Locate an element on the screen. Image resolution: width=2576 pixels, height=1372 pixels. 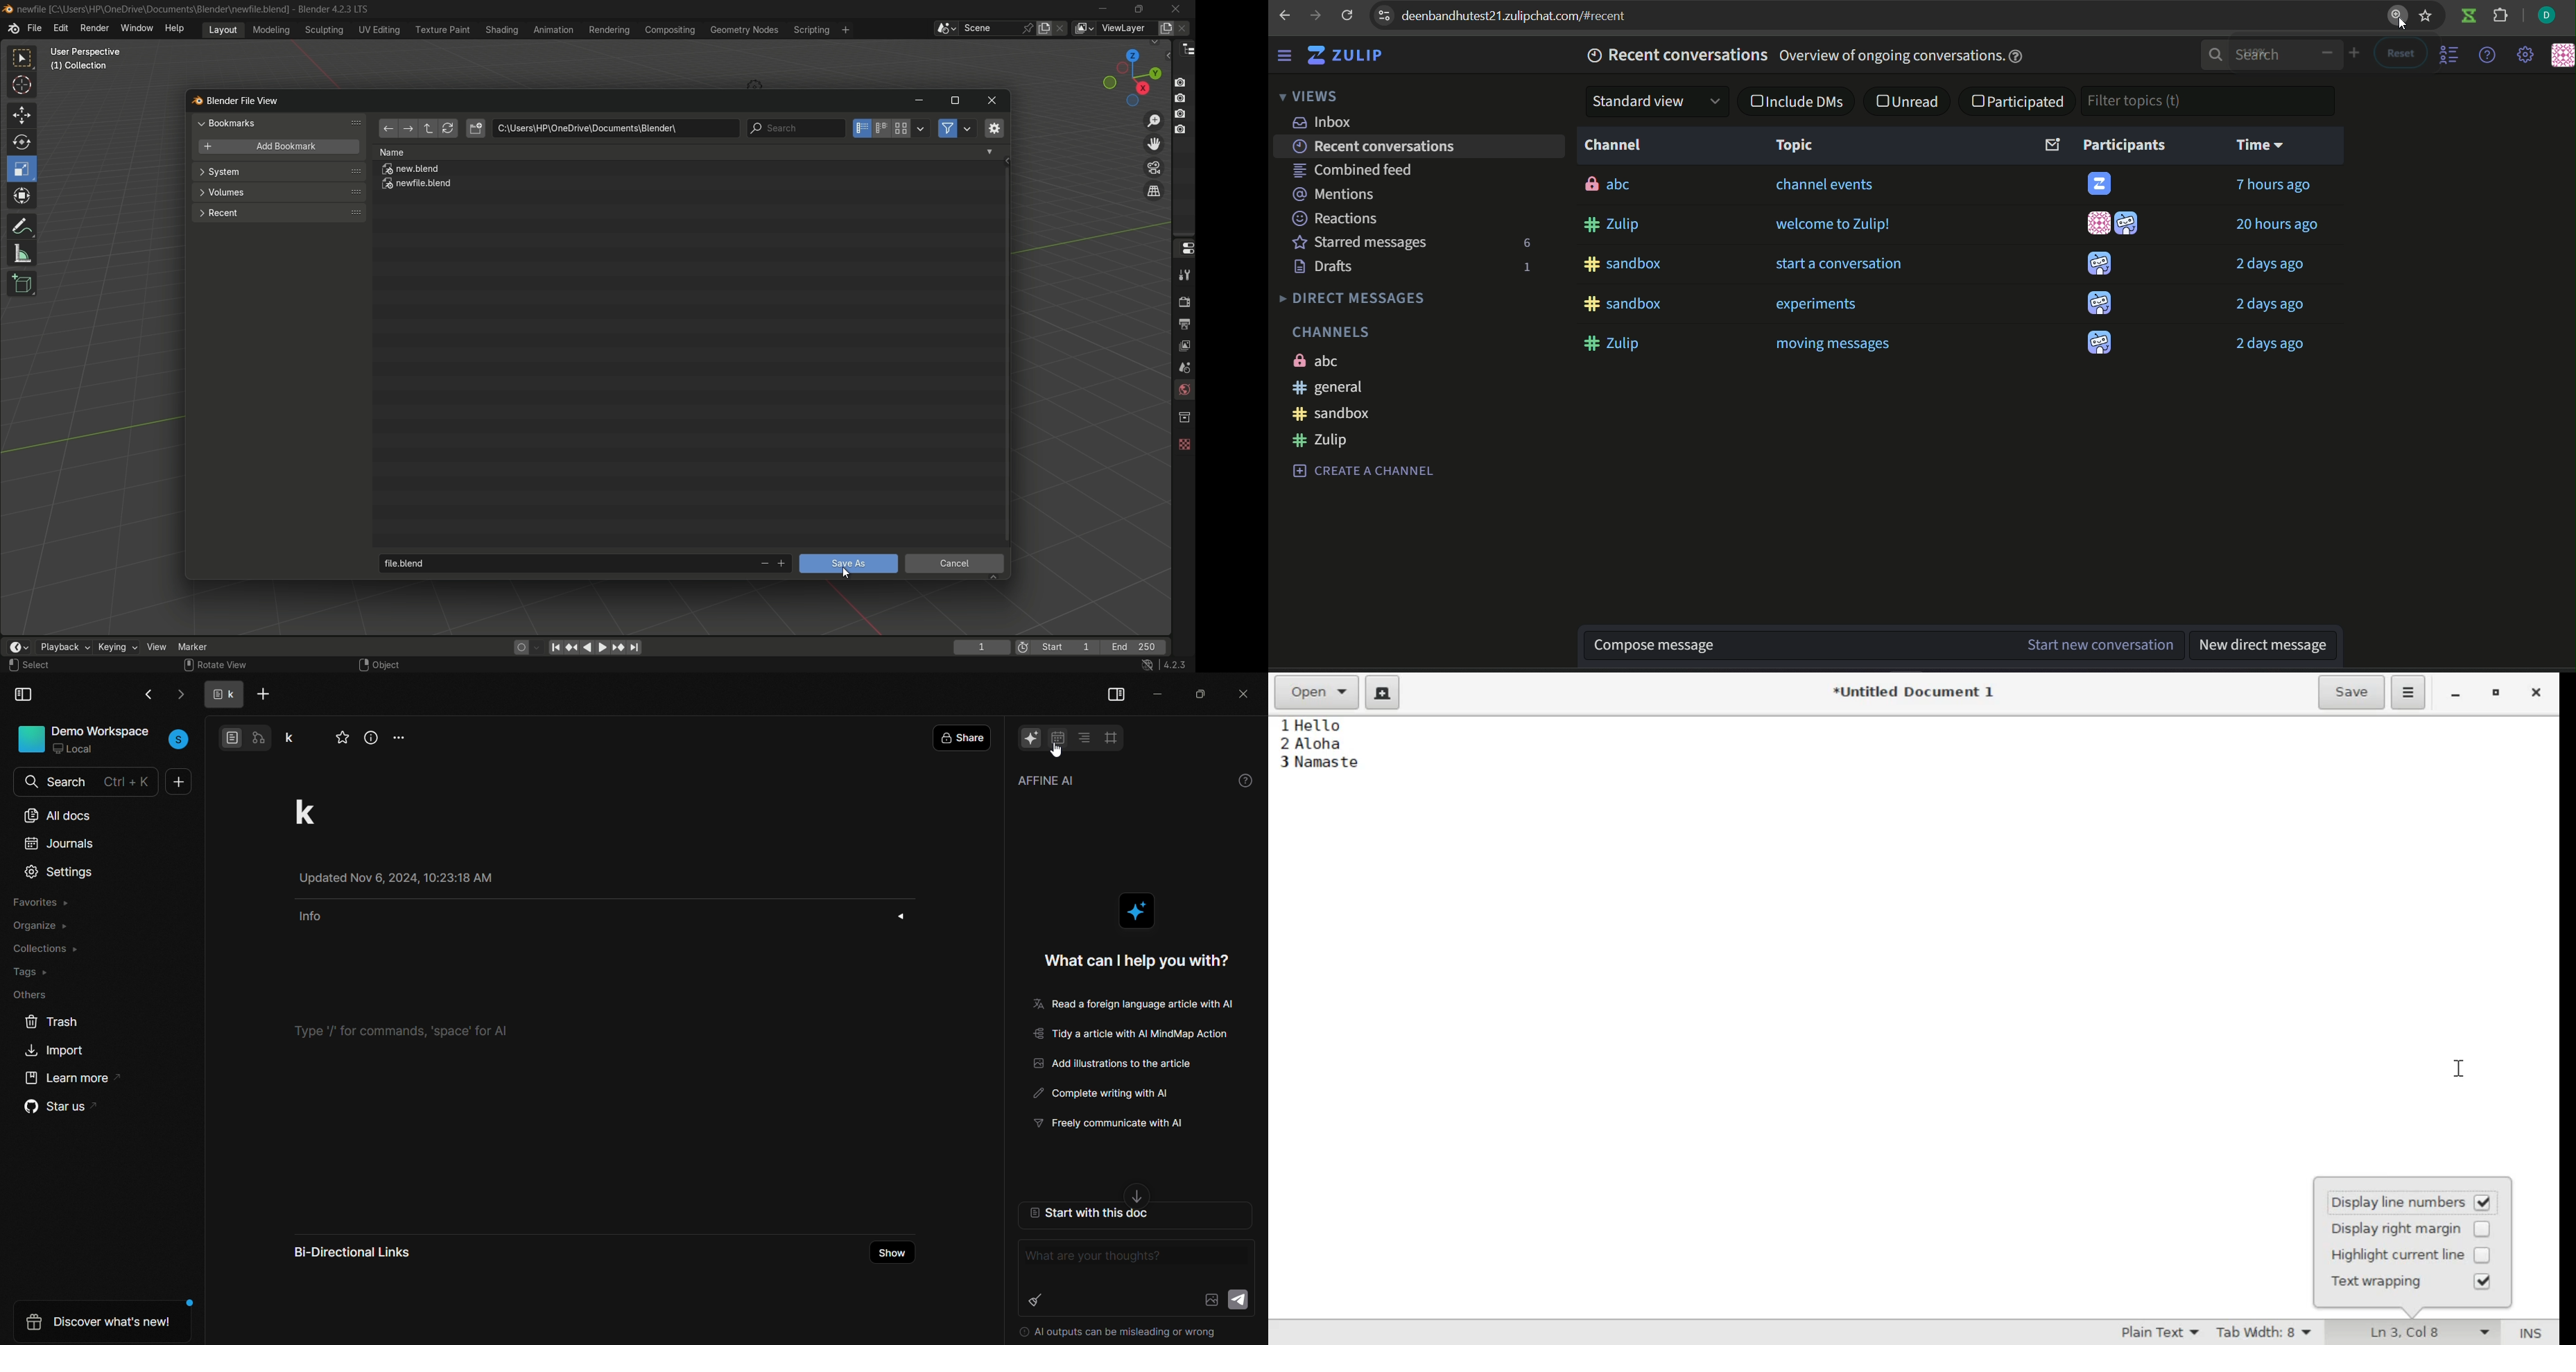
C:\User:\\HP\Onedrive\Documents\Blender is located at coordinates (153, 9).